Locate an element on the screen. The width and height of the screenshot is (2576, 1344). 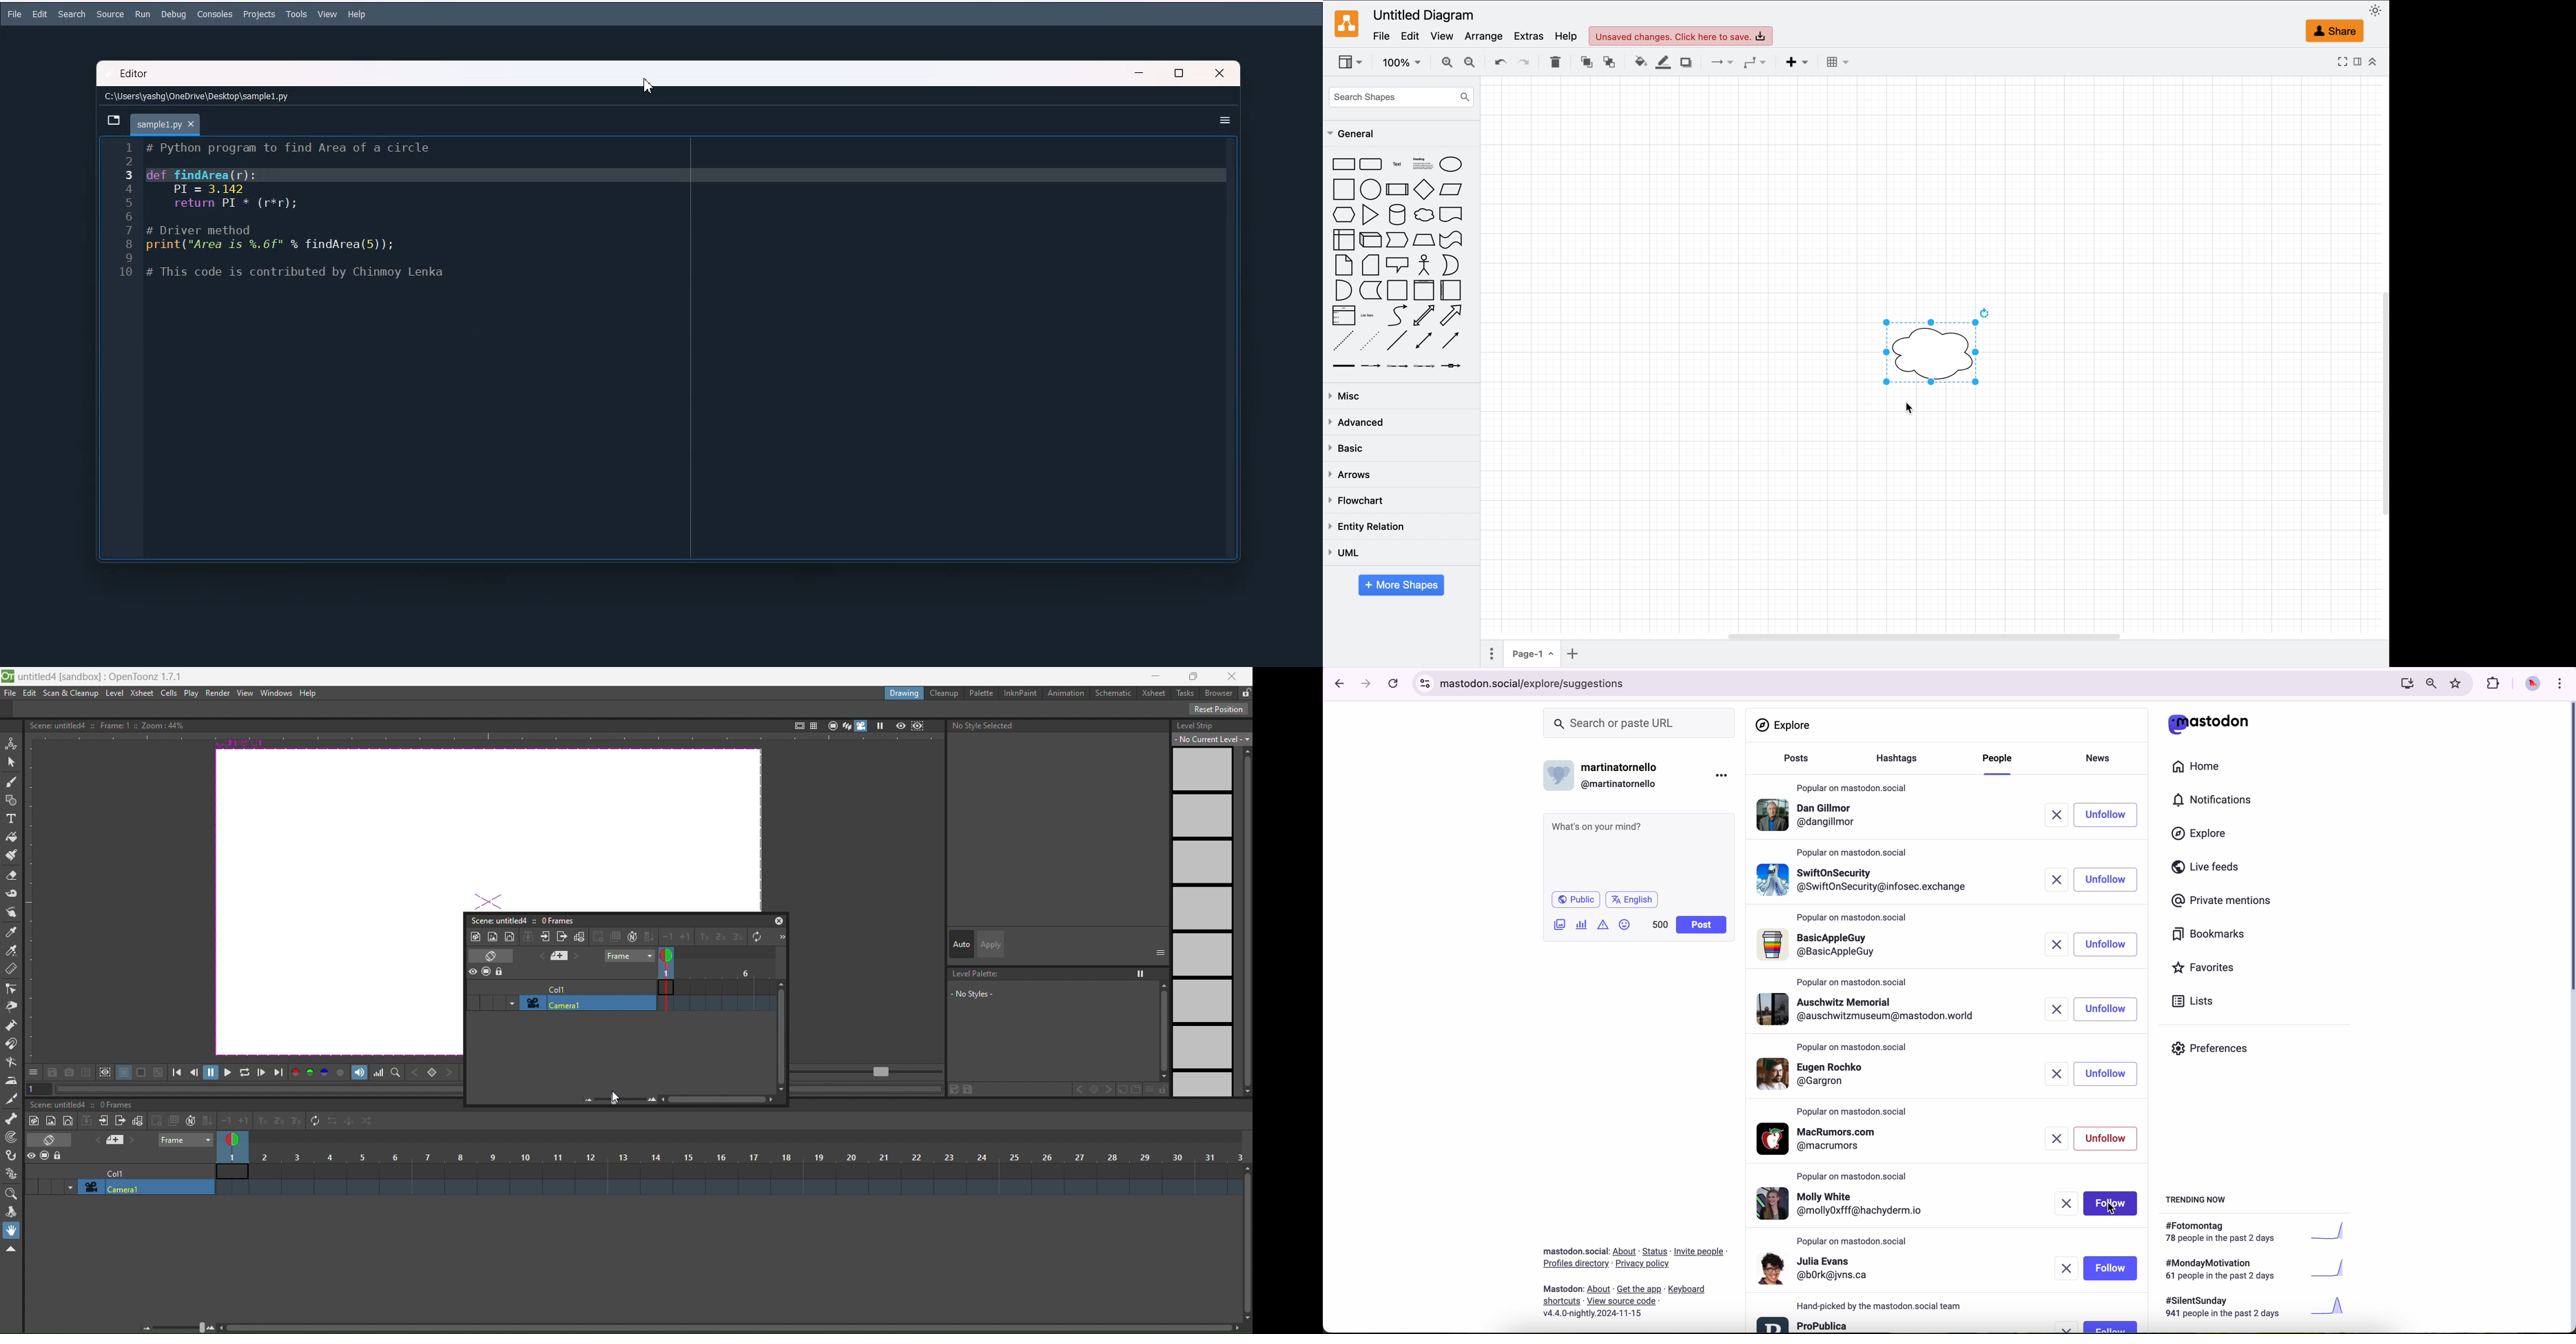
line color is located at coordinates (1662, 64).